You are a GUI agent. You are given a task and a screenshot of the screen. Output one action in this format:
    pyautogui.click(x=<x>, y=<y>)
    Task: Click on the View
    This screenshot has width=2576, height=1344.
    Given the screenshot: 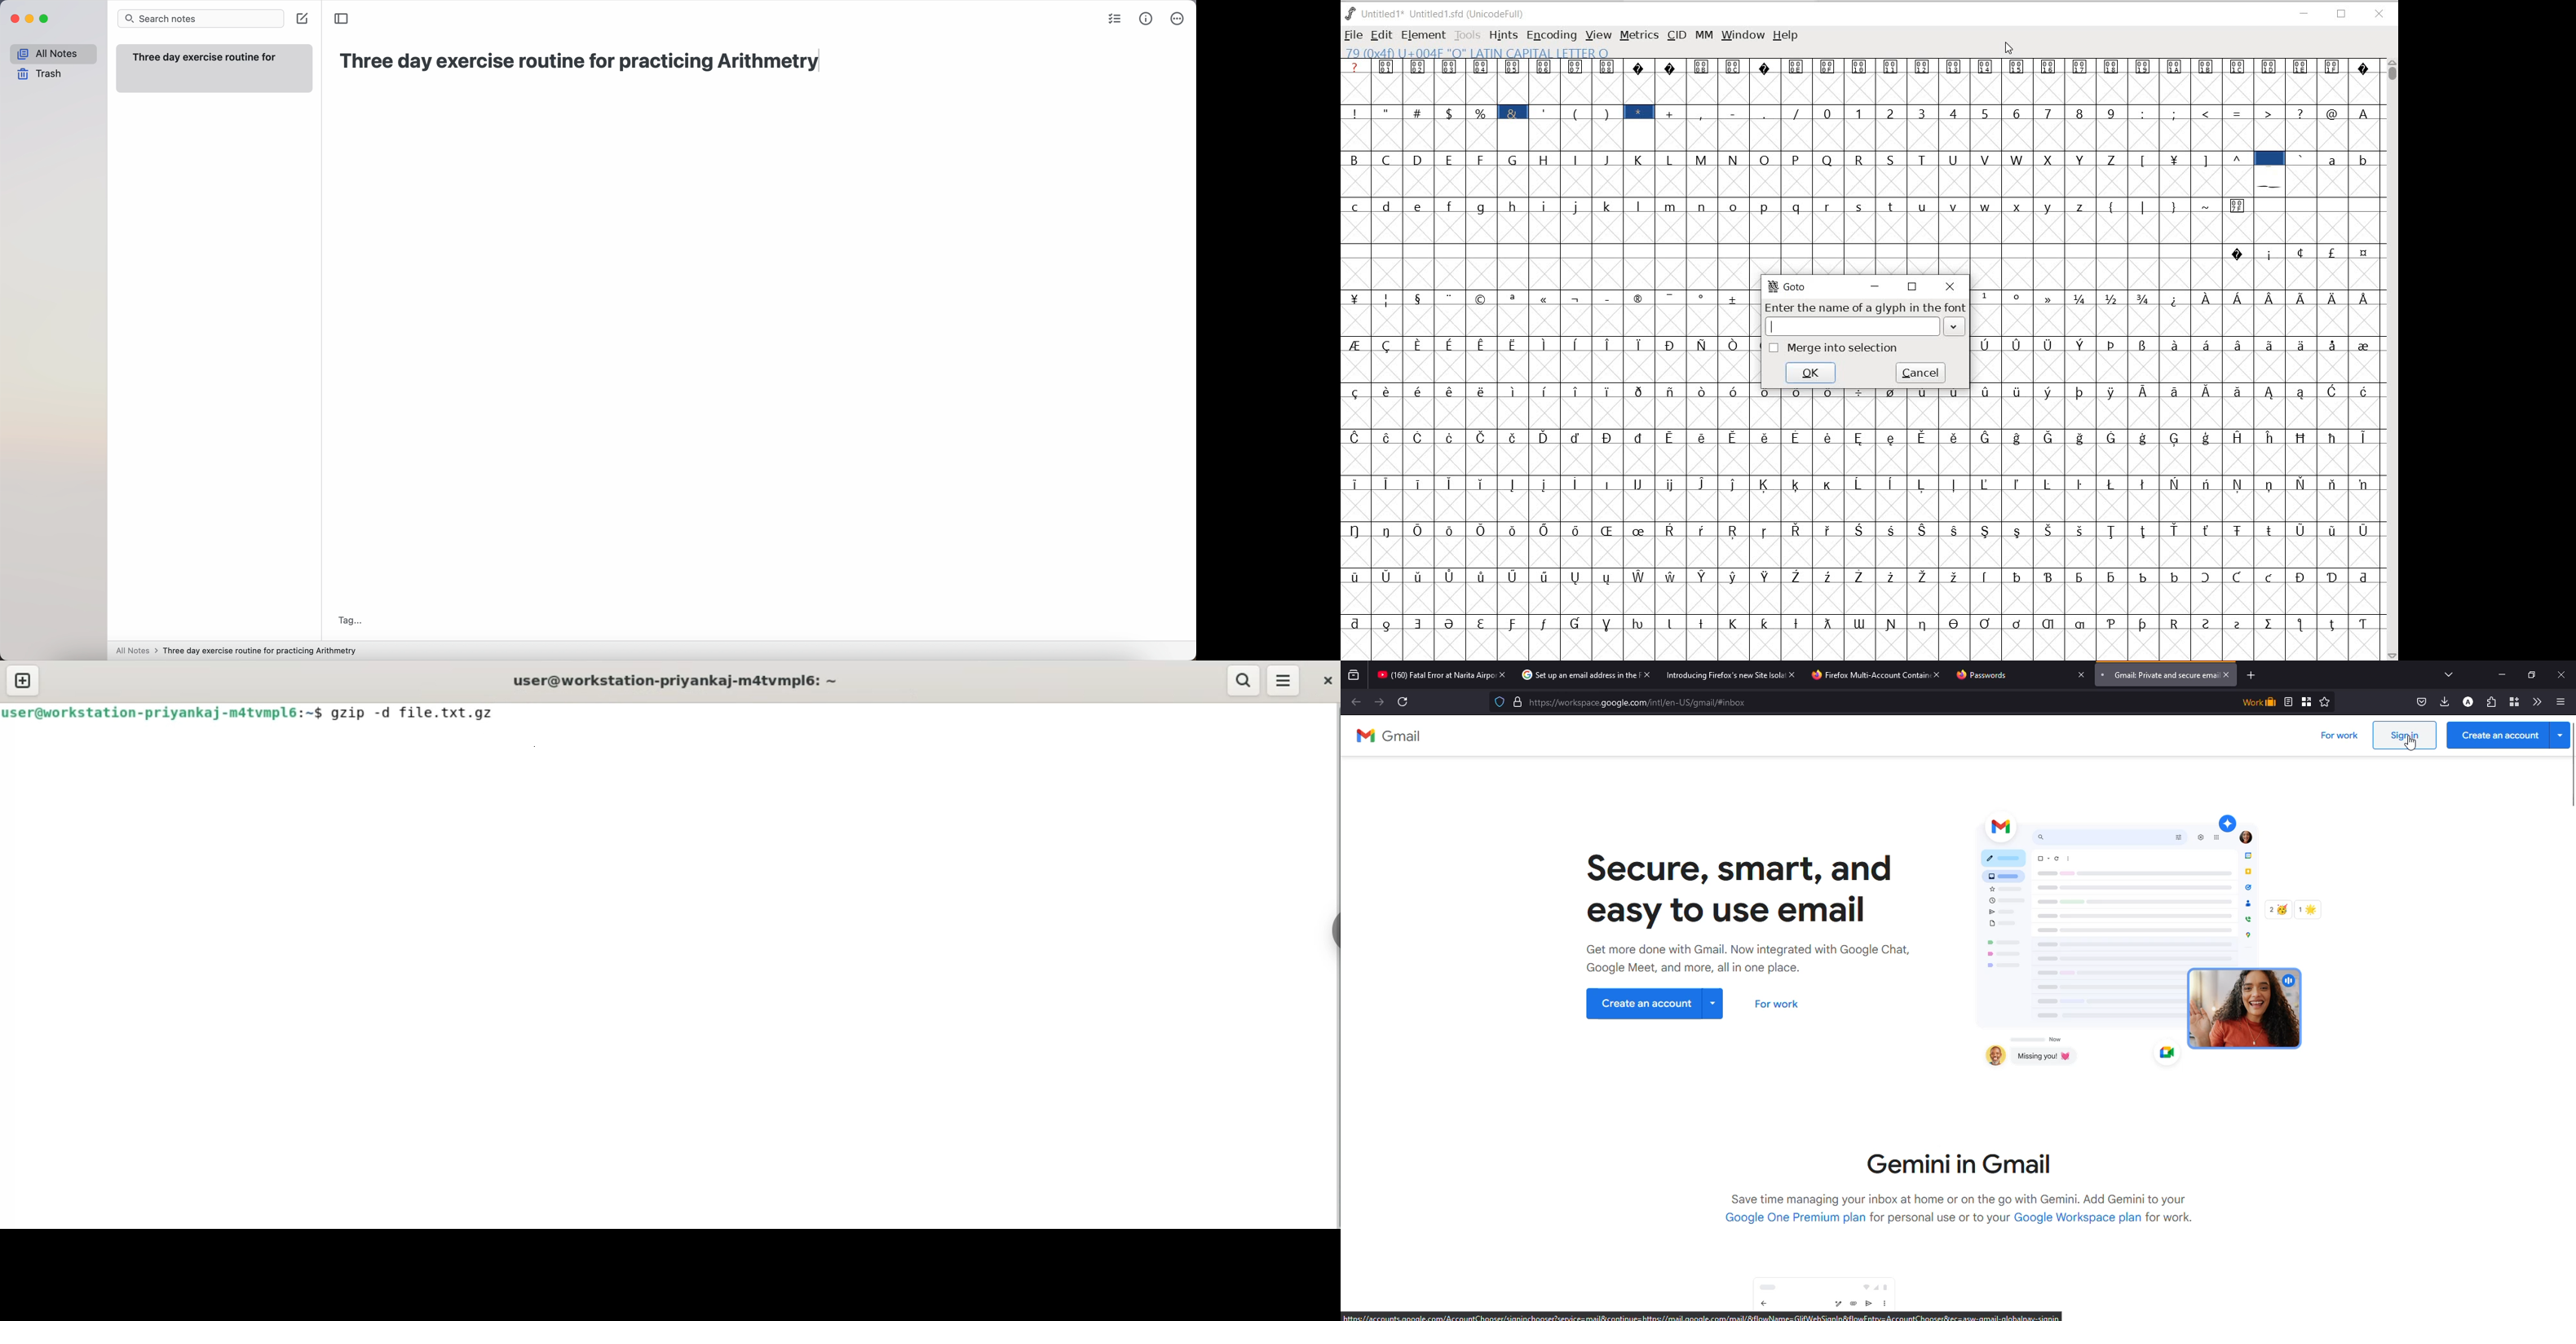 What is the action you would take?
    pyautogui.click(x=2289, y=702)
    